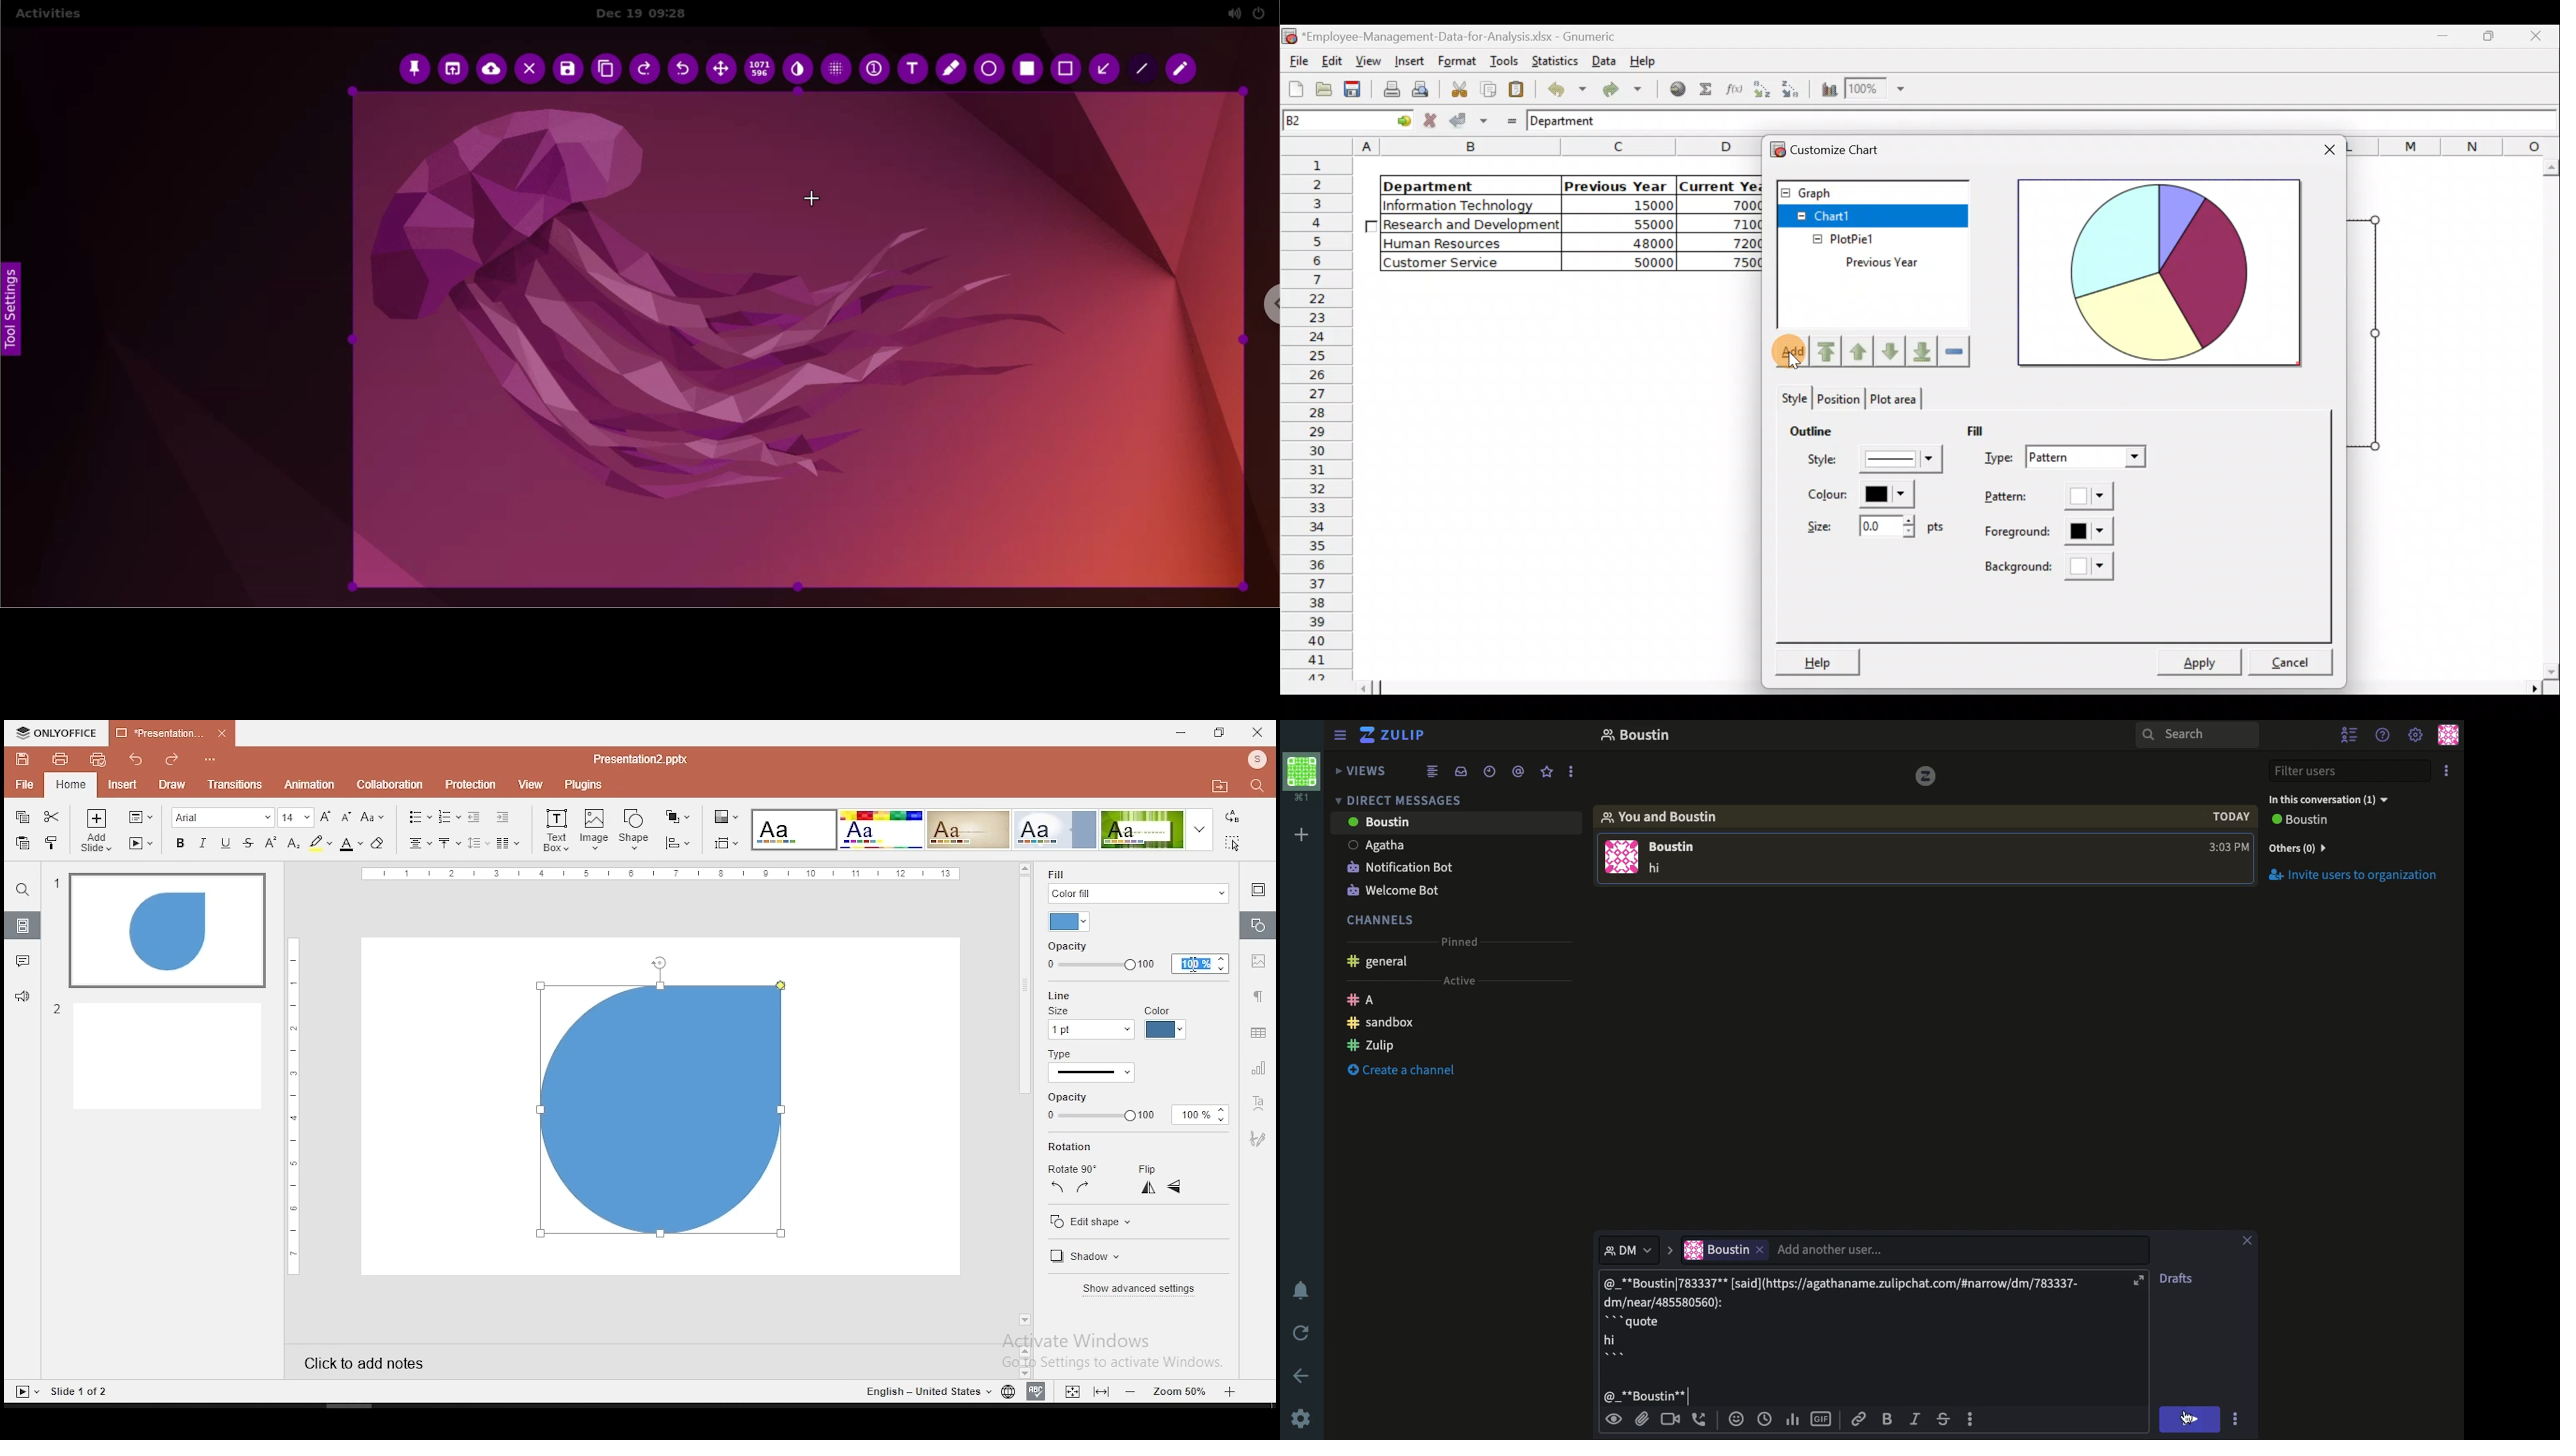 Image resolution: width=2576 pixels, height=1456 pixels. I want to click on paragraph settings, so click(1258, 996).